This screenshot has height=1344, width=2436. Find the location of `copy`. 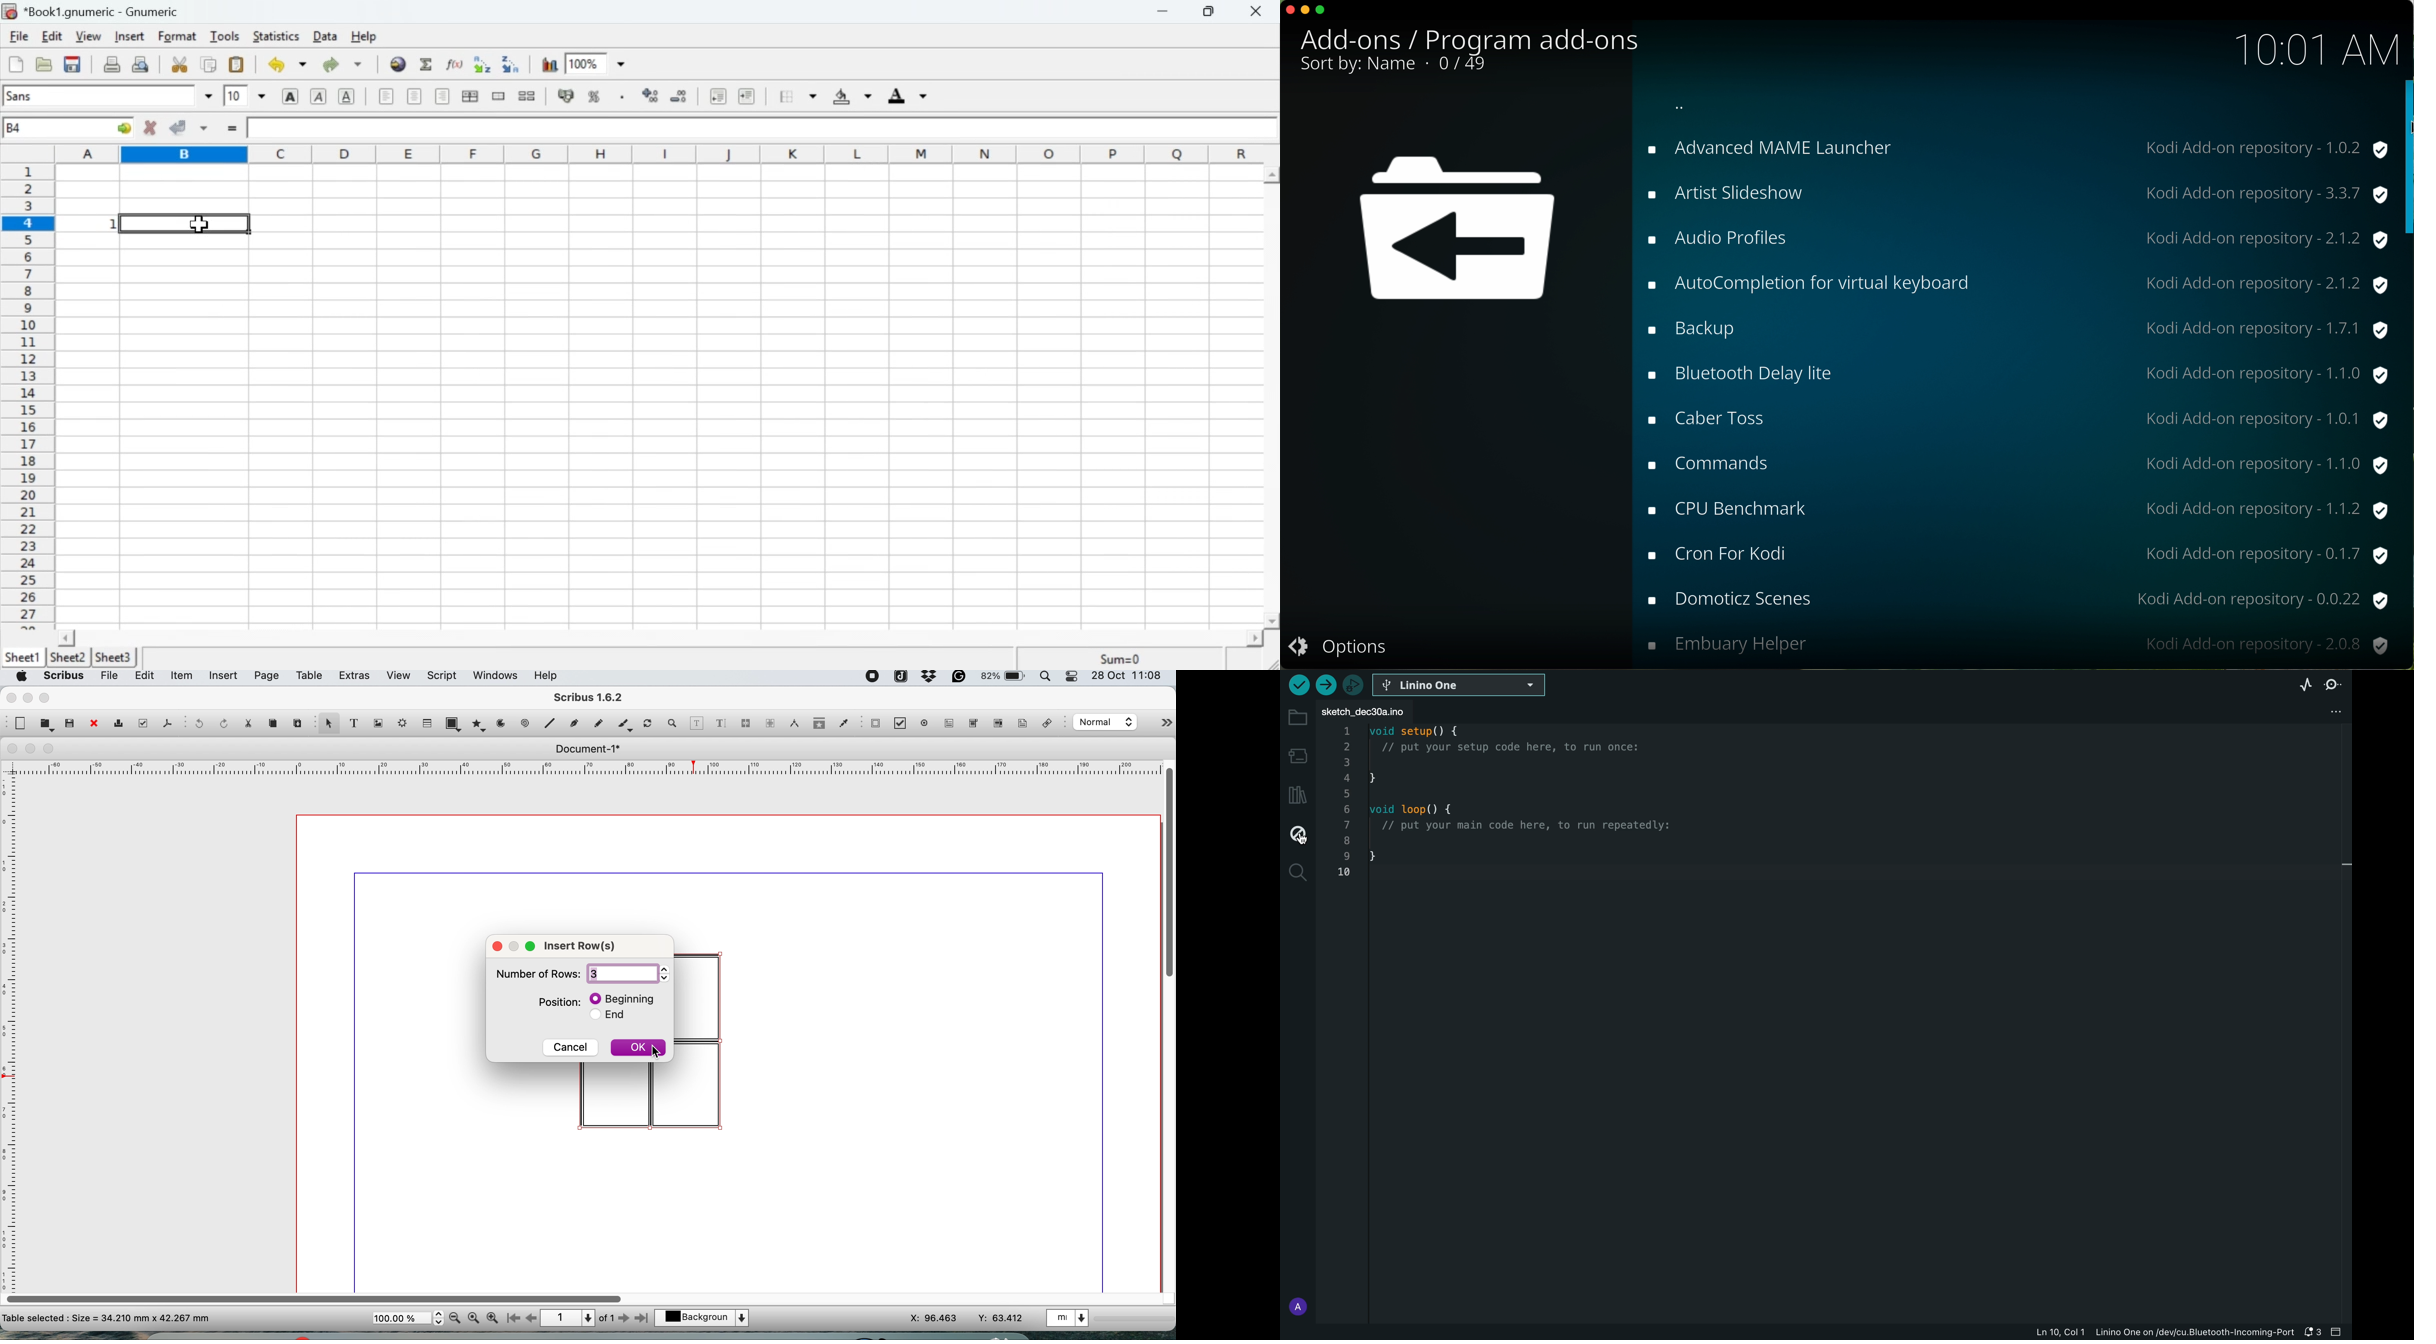

copy is located at coordinates (275, 724).